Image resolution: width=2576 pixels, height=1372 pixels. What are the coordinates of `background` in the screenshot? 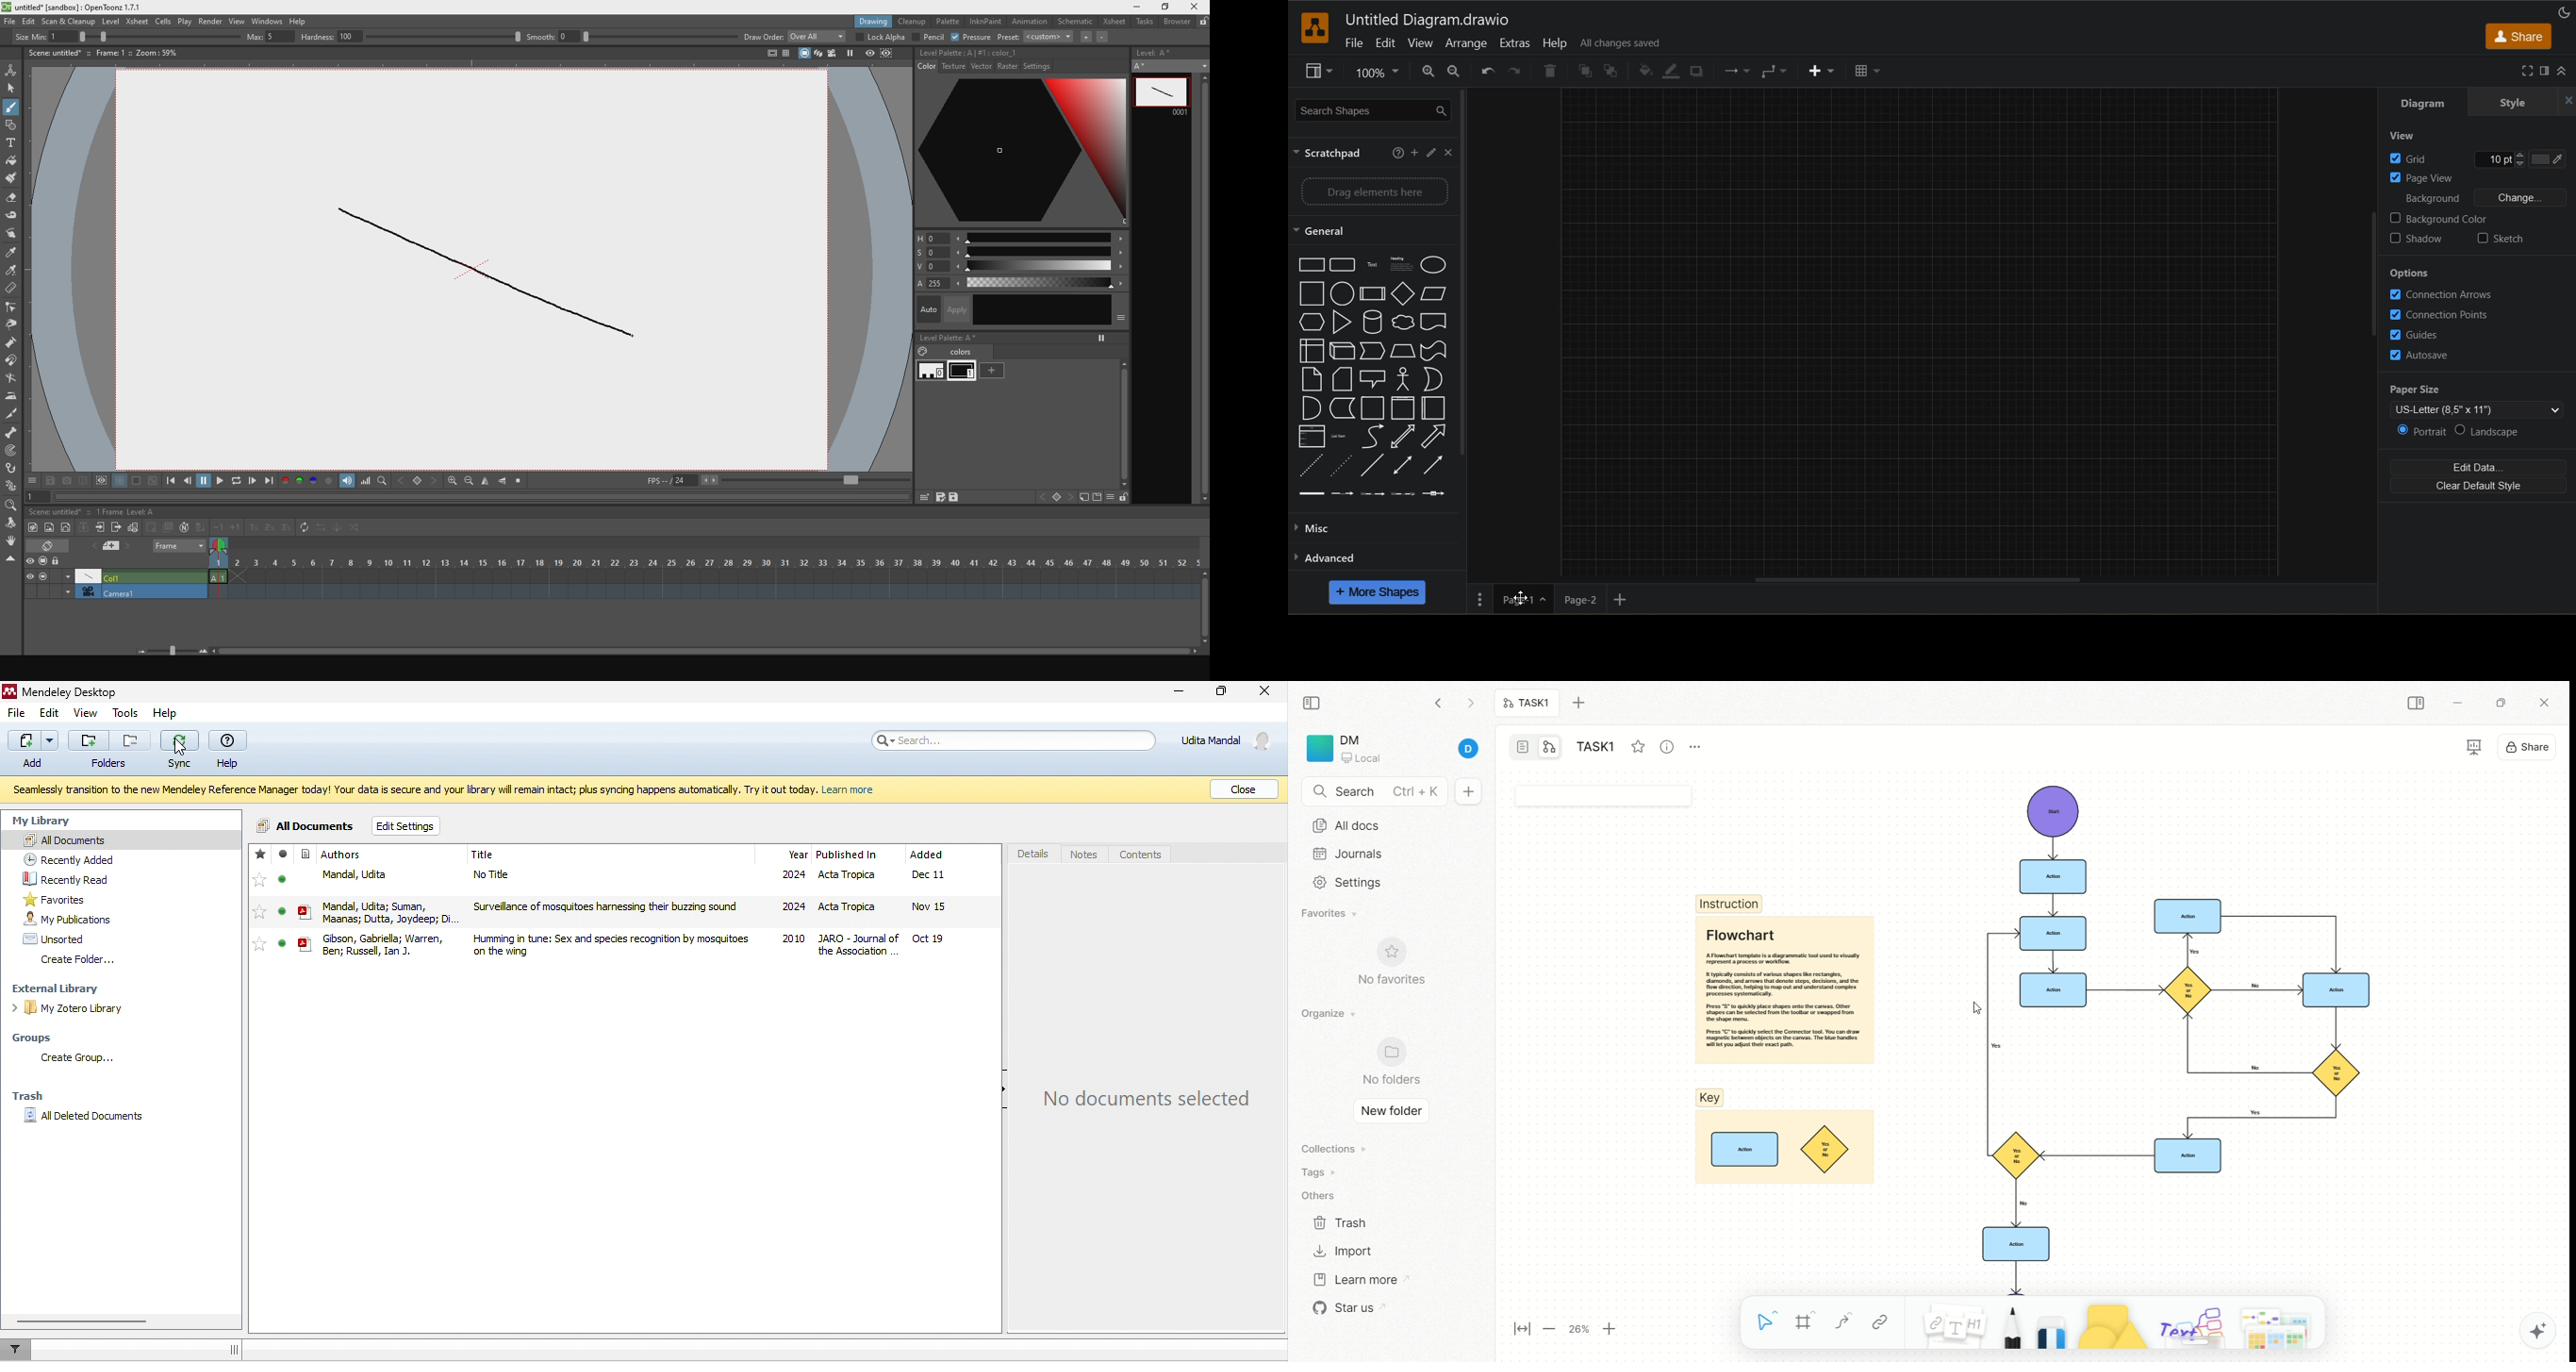 It's located at (2484, 197).